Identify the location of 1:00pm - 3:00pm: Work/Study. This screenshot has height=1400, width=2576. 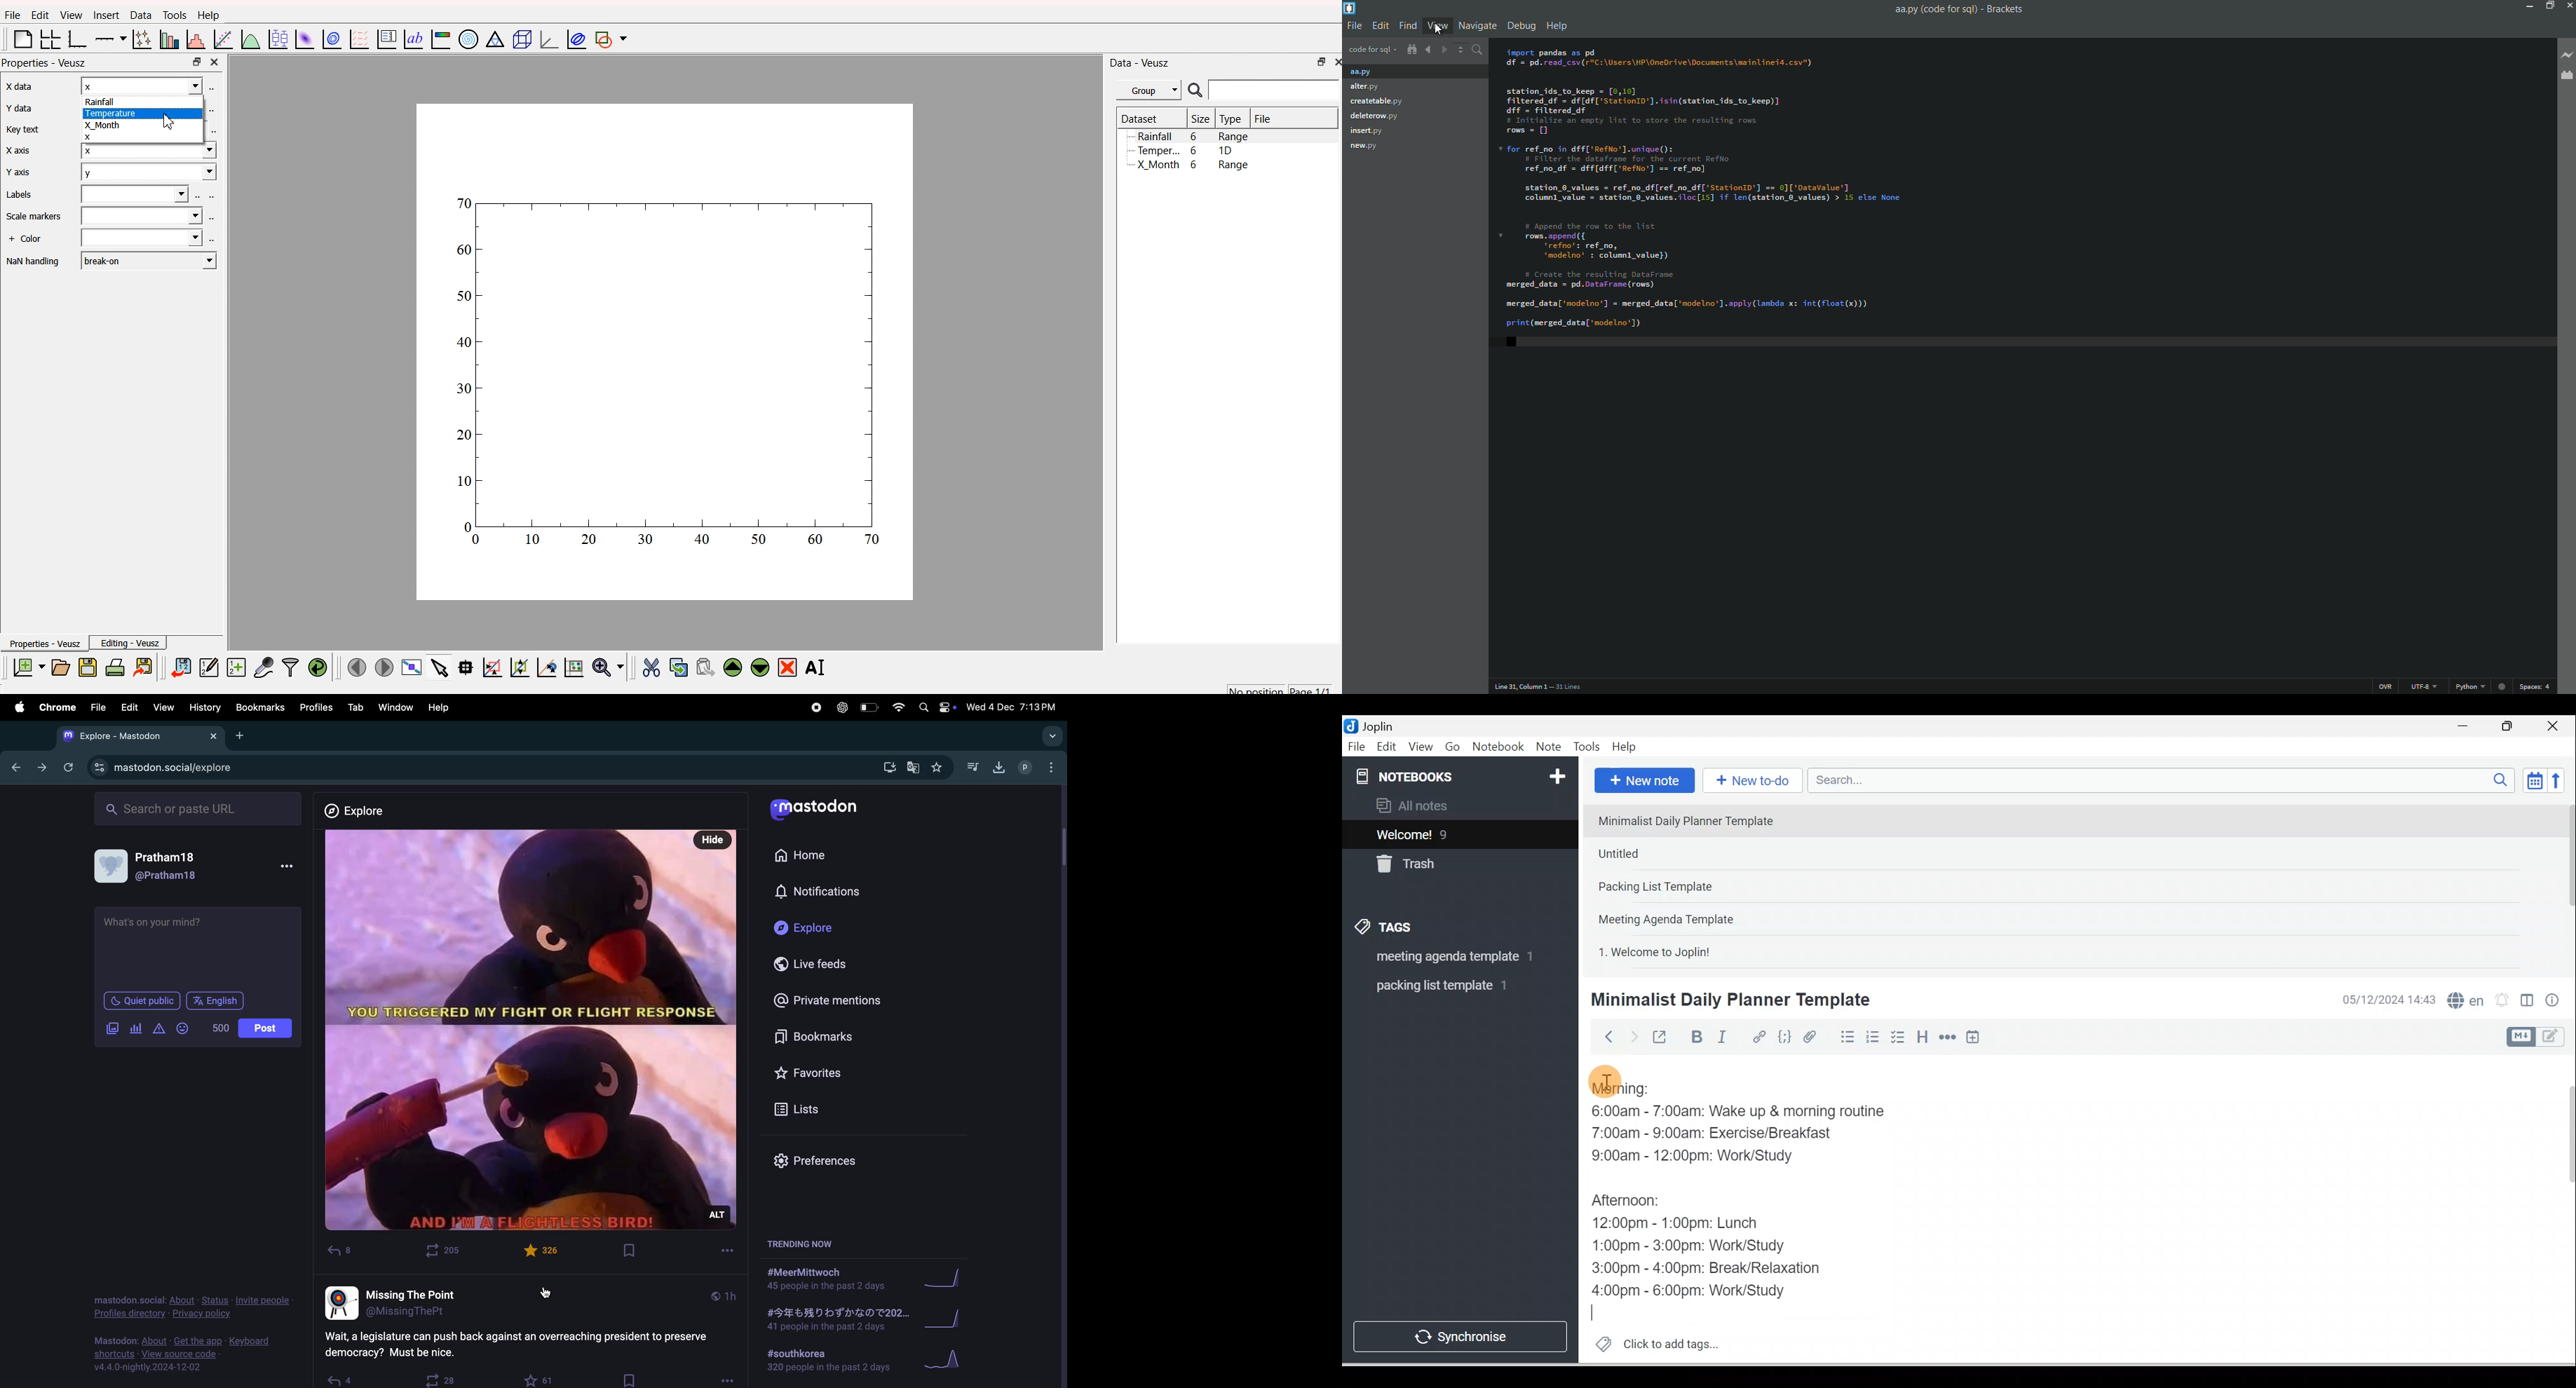
(1690, 1246).